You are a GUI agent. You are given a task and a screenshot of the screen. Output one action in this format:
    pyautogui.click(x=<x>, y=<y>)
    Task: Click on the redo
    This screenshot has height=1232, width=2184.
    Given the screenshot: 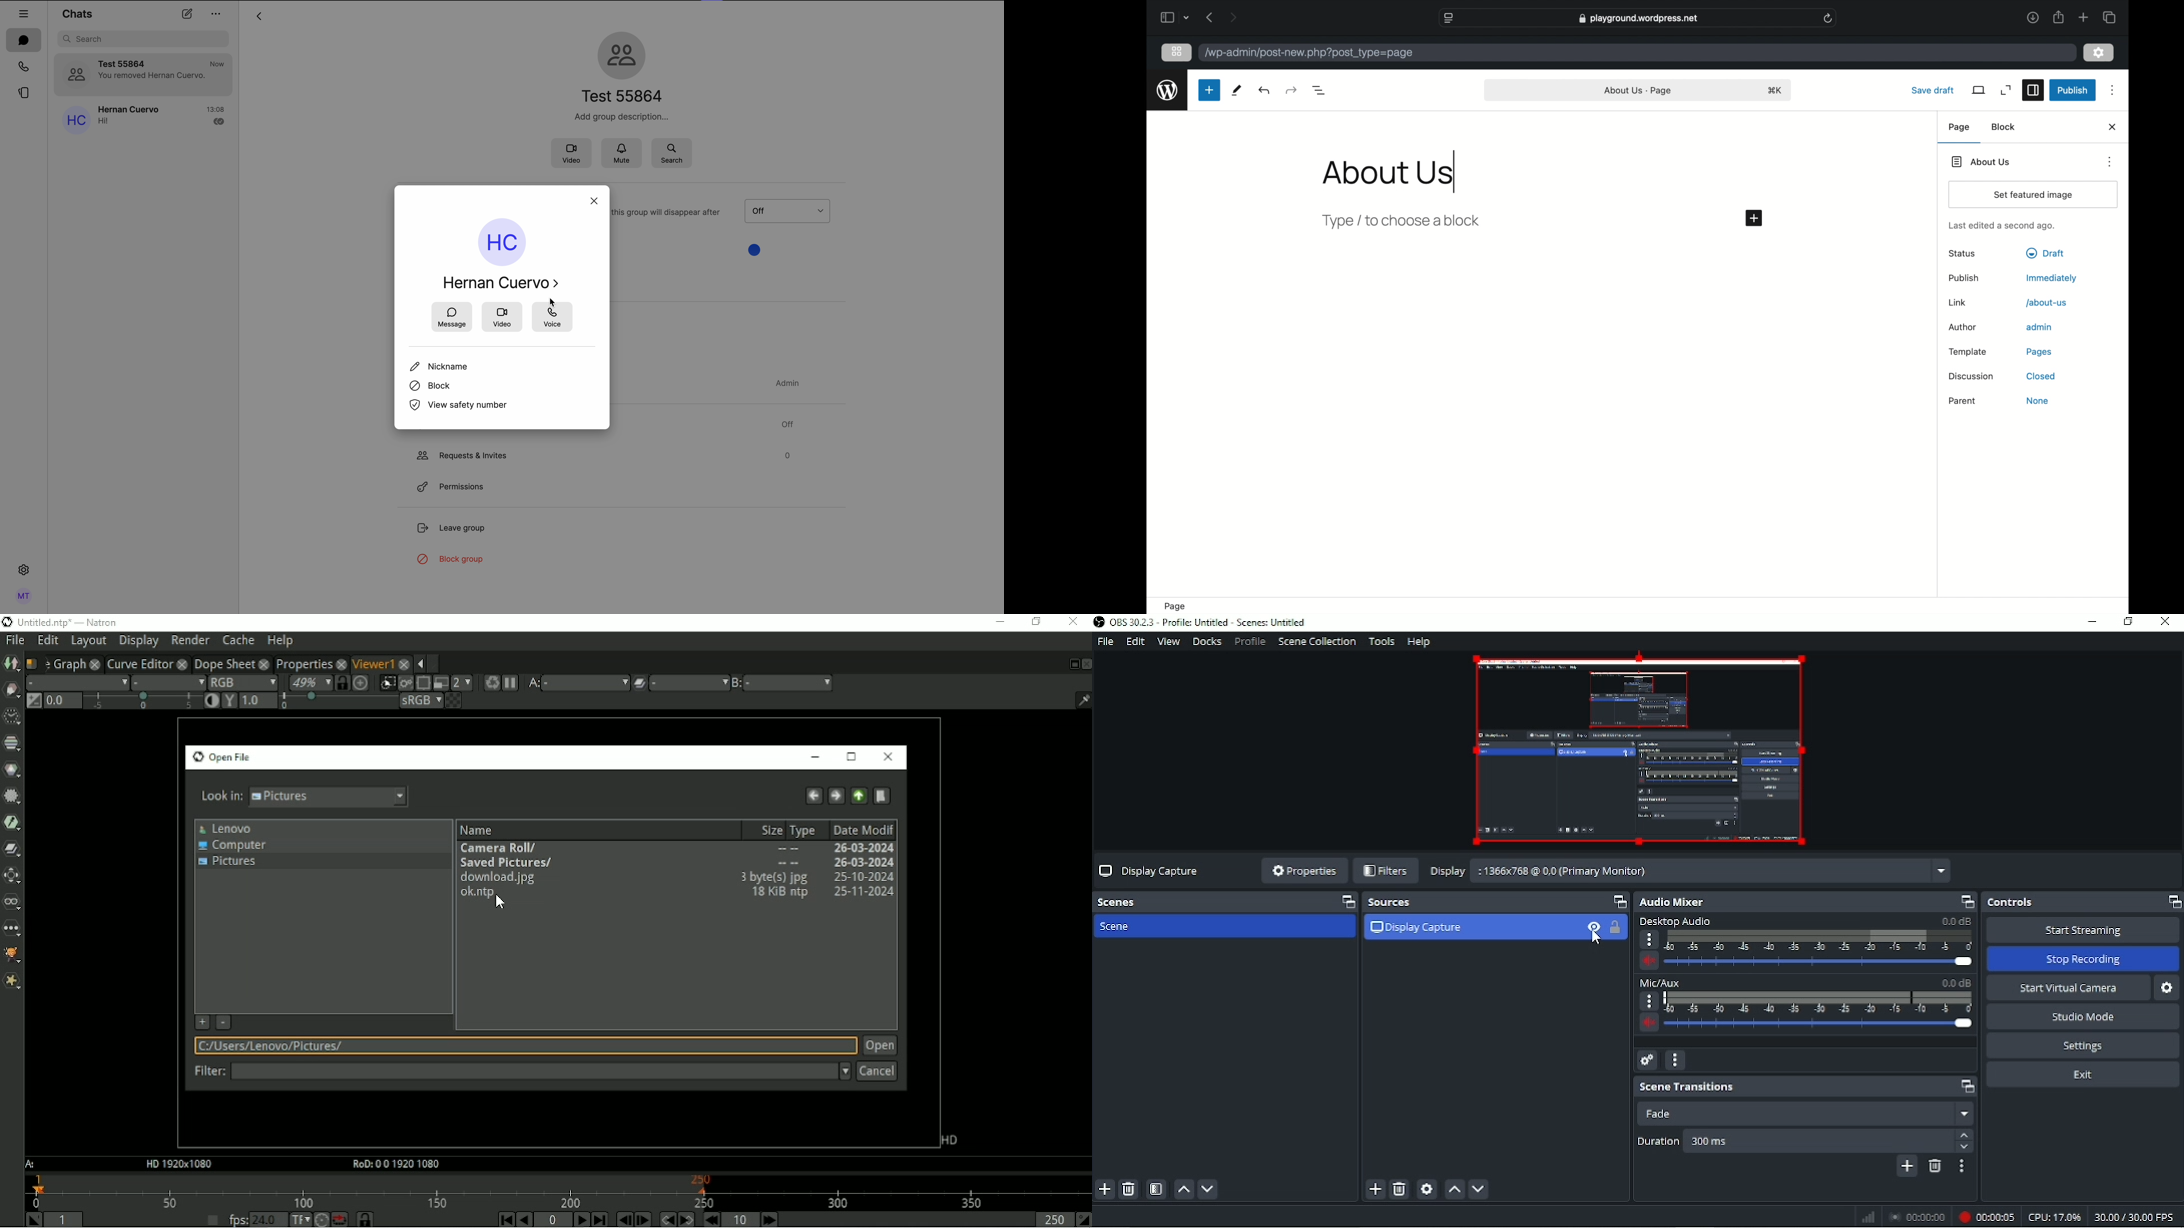 What is the action you would take?
    pyautogui.click(x=1265, y=91)
    